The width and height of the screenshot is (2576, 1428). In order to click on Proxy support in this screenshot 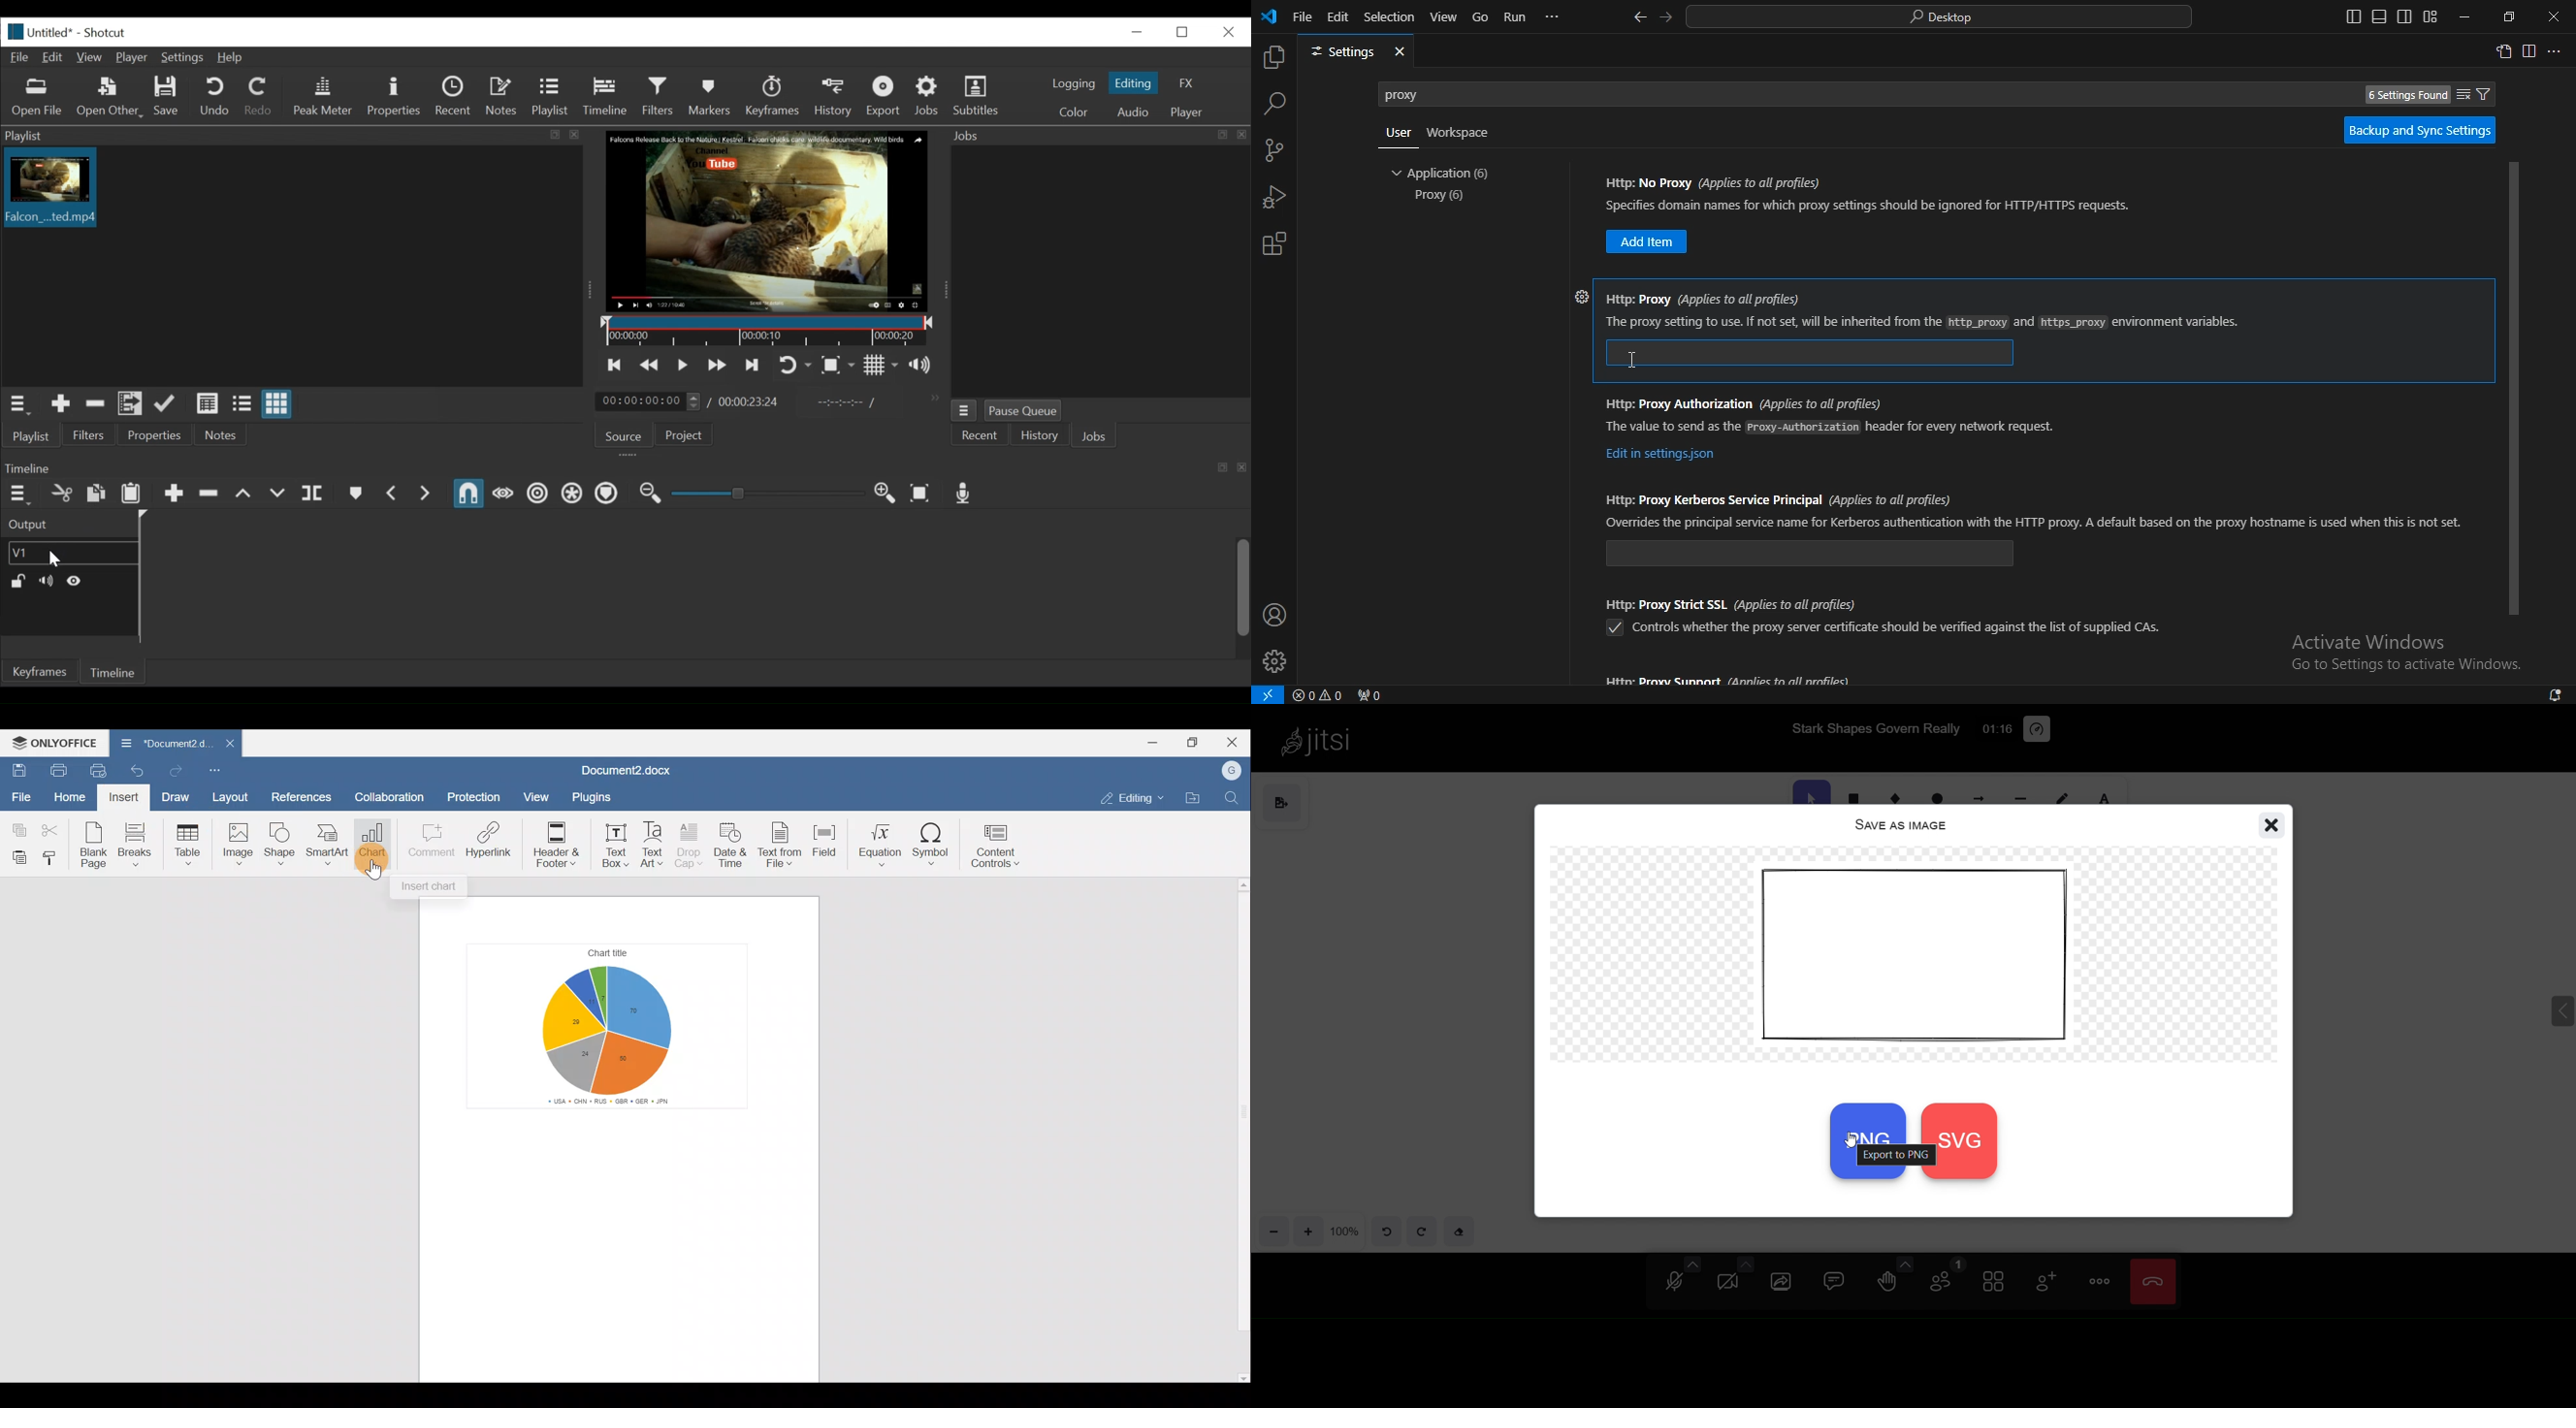, I will do `click(1729, 681)`.